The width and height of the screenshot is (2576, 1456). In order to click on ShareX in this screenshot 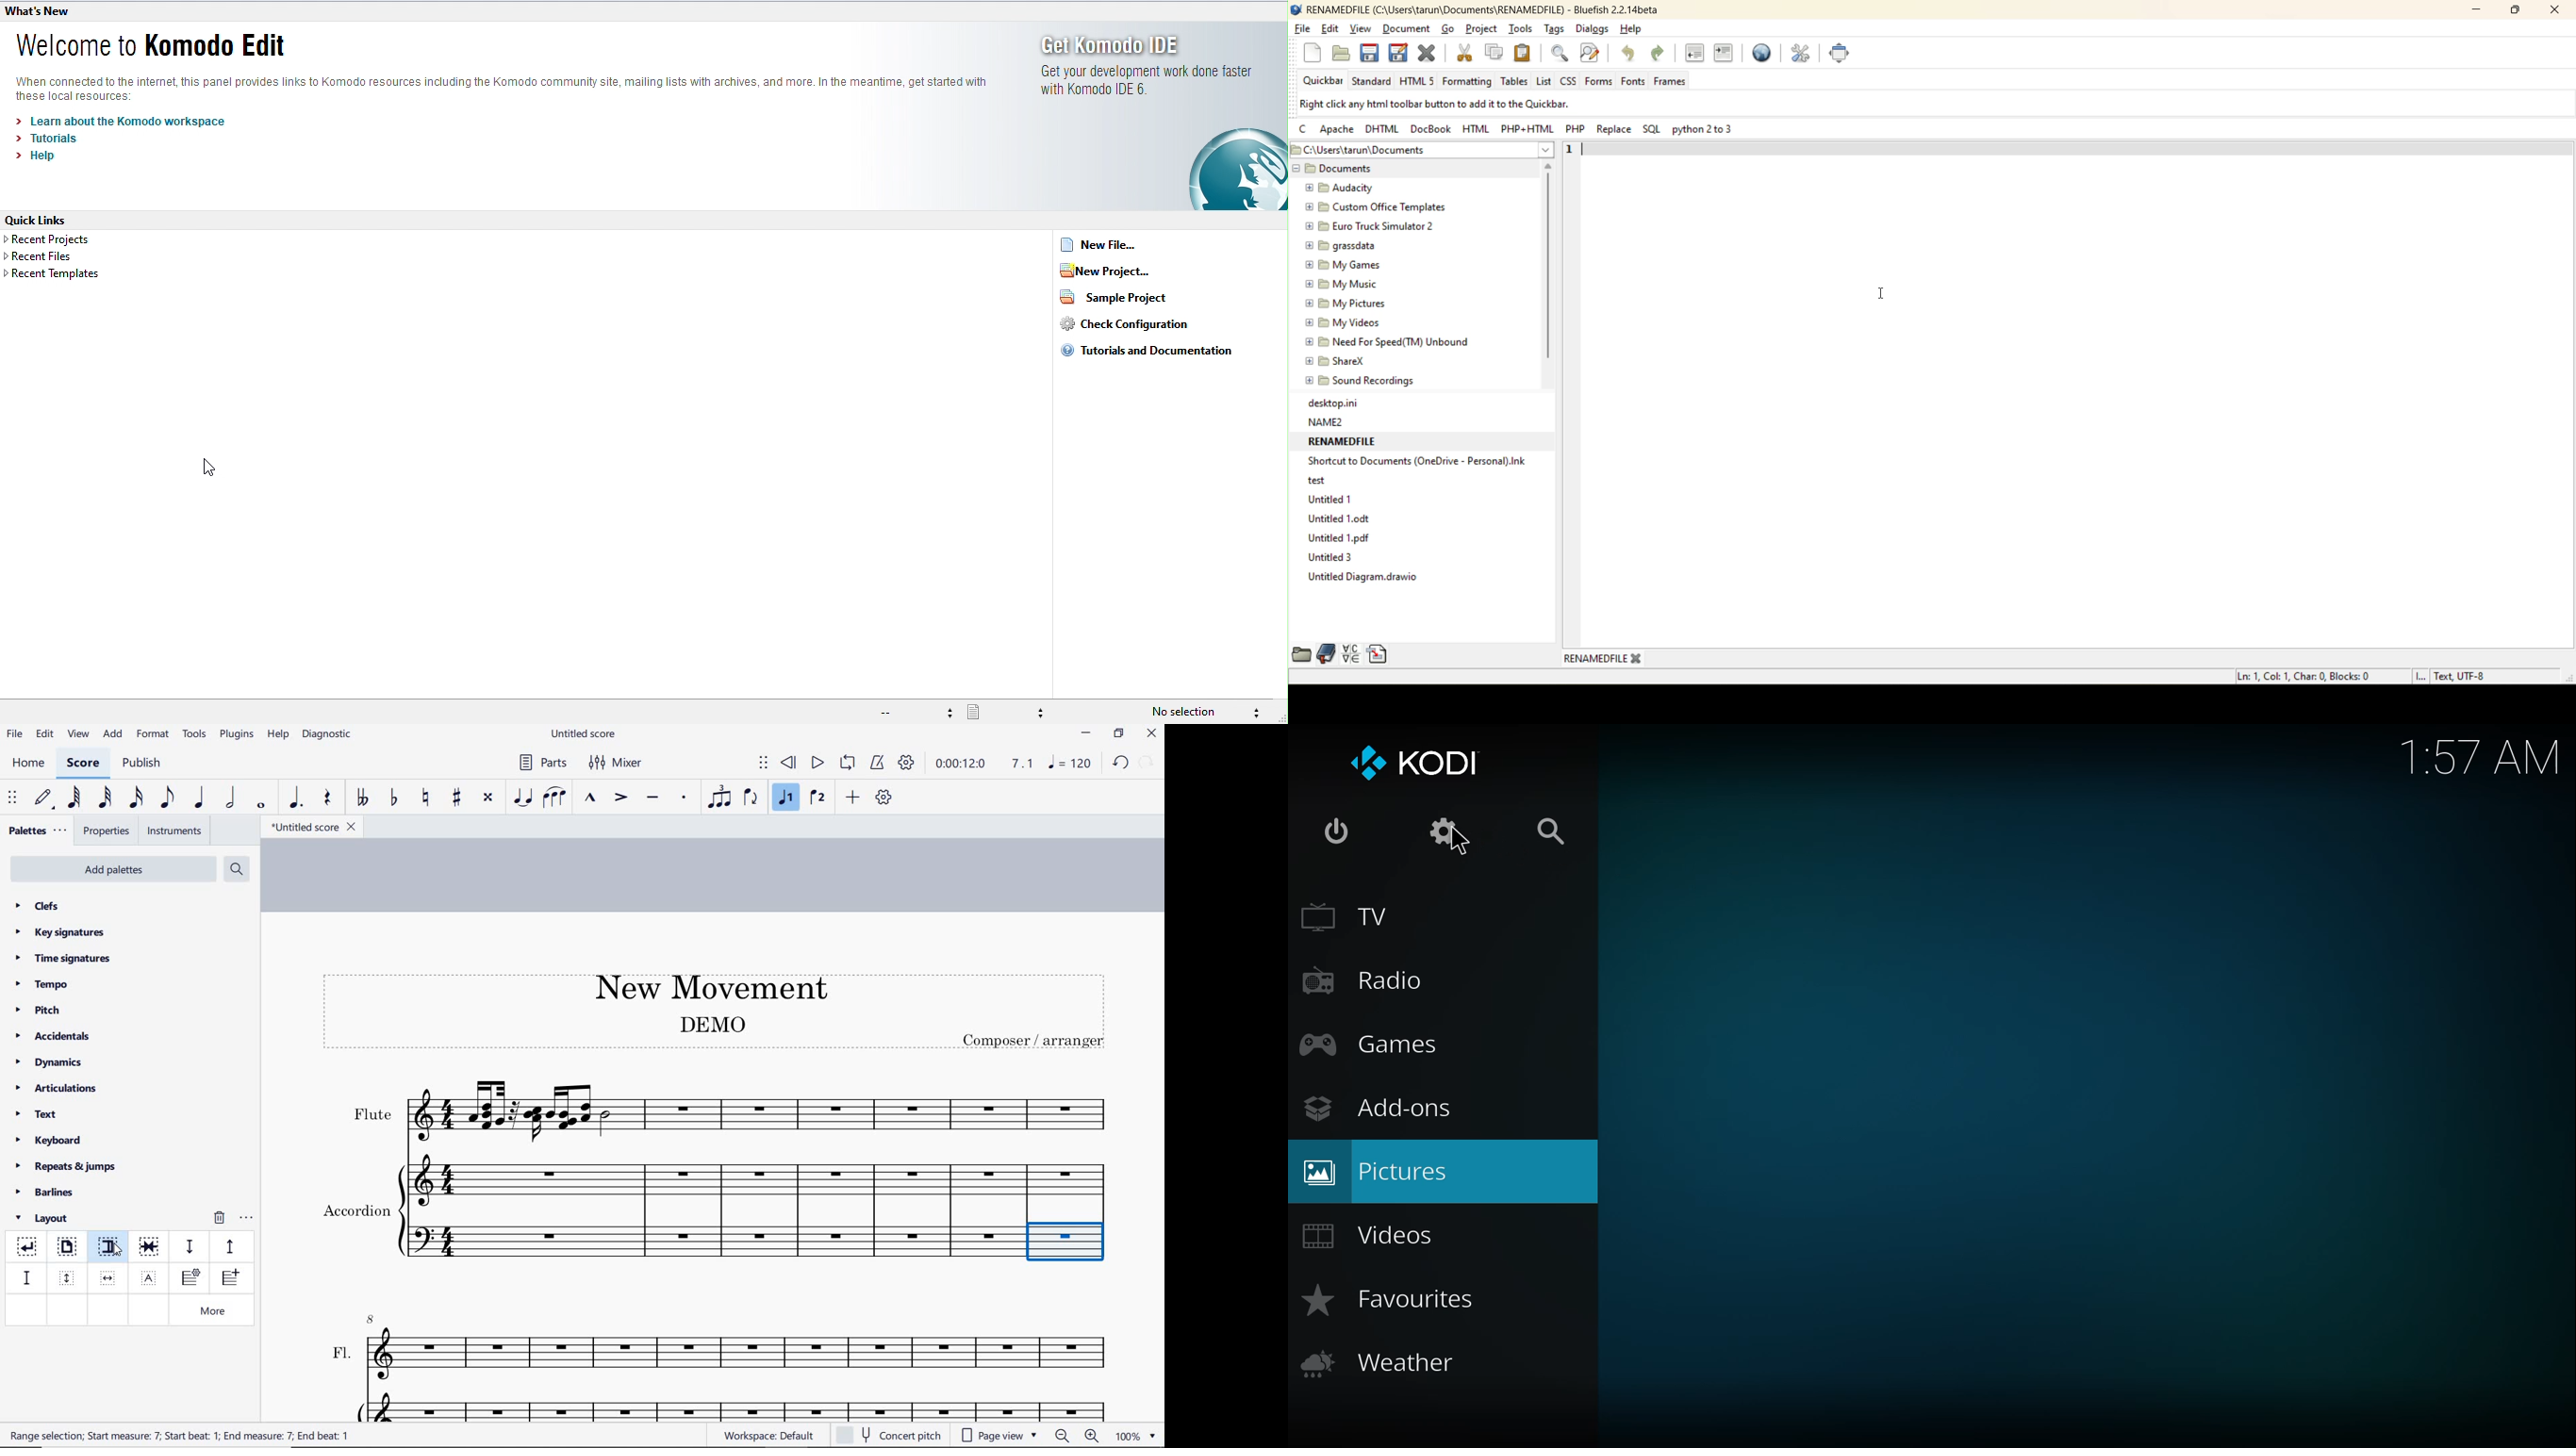, I will do `click(1336, 360)`.